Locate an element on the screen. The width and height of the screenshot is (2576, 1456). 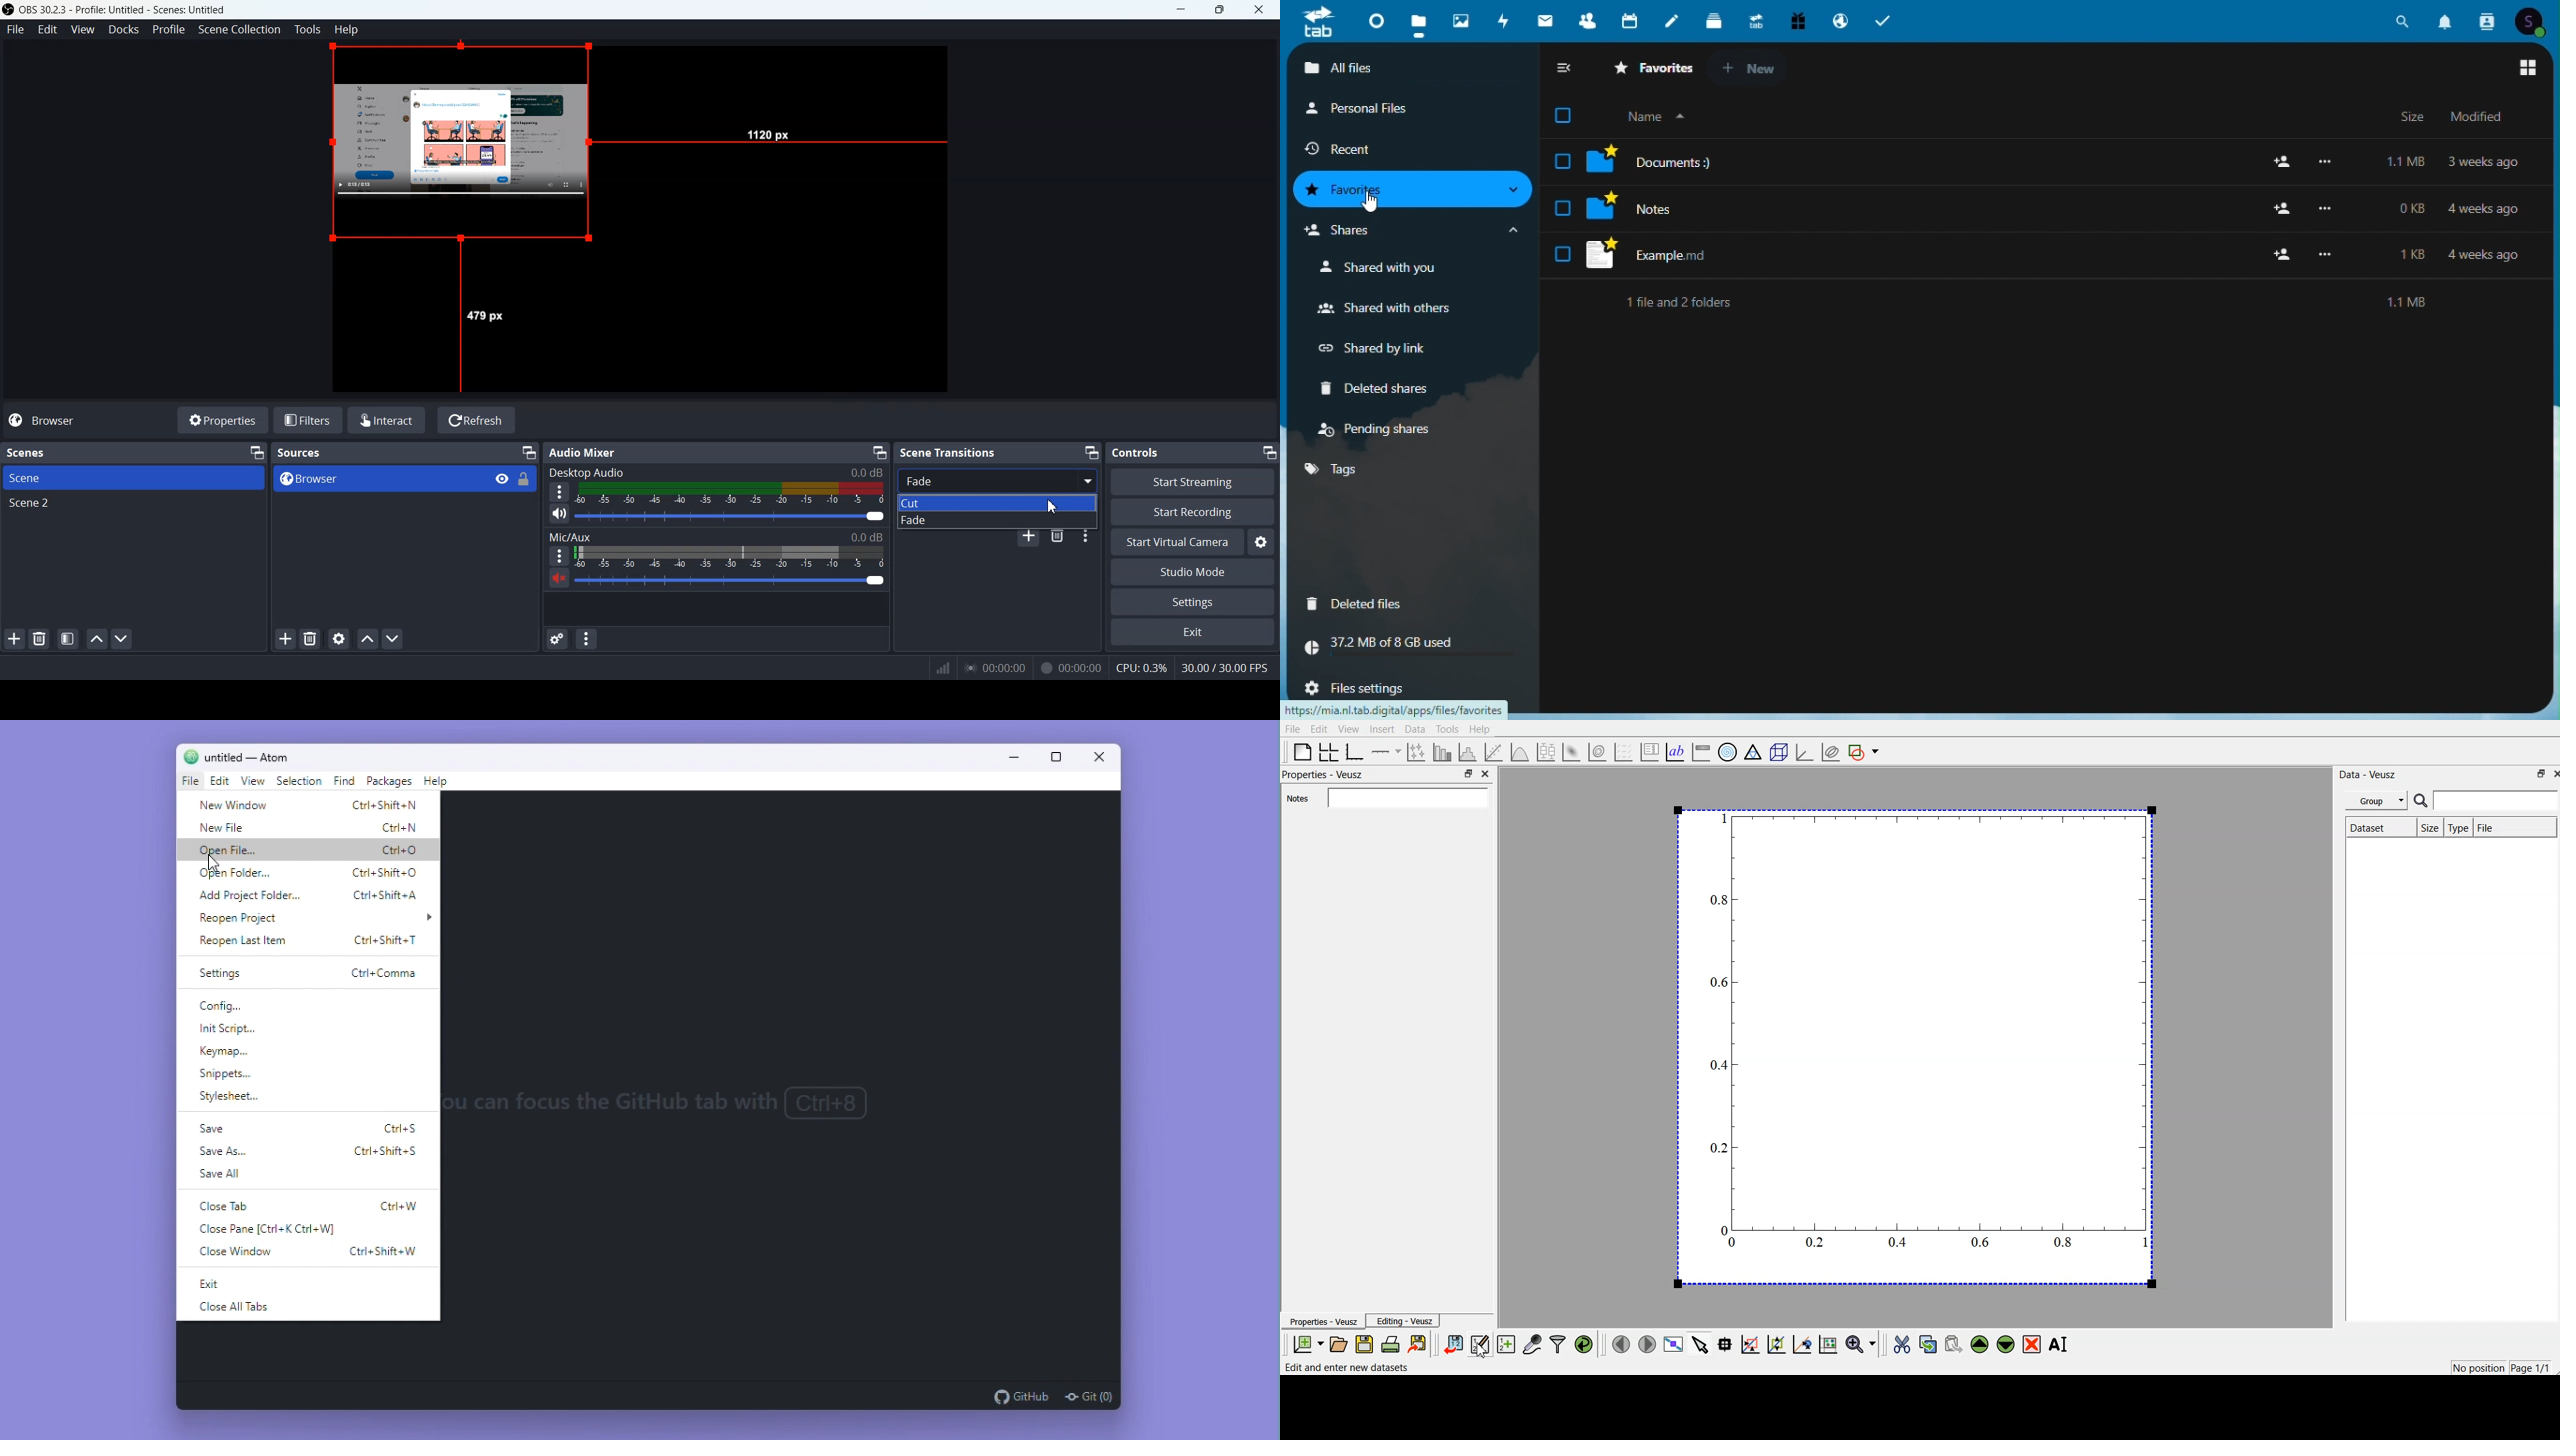
file settings is located at coordinates (1359, 687).